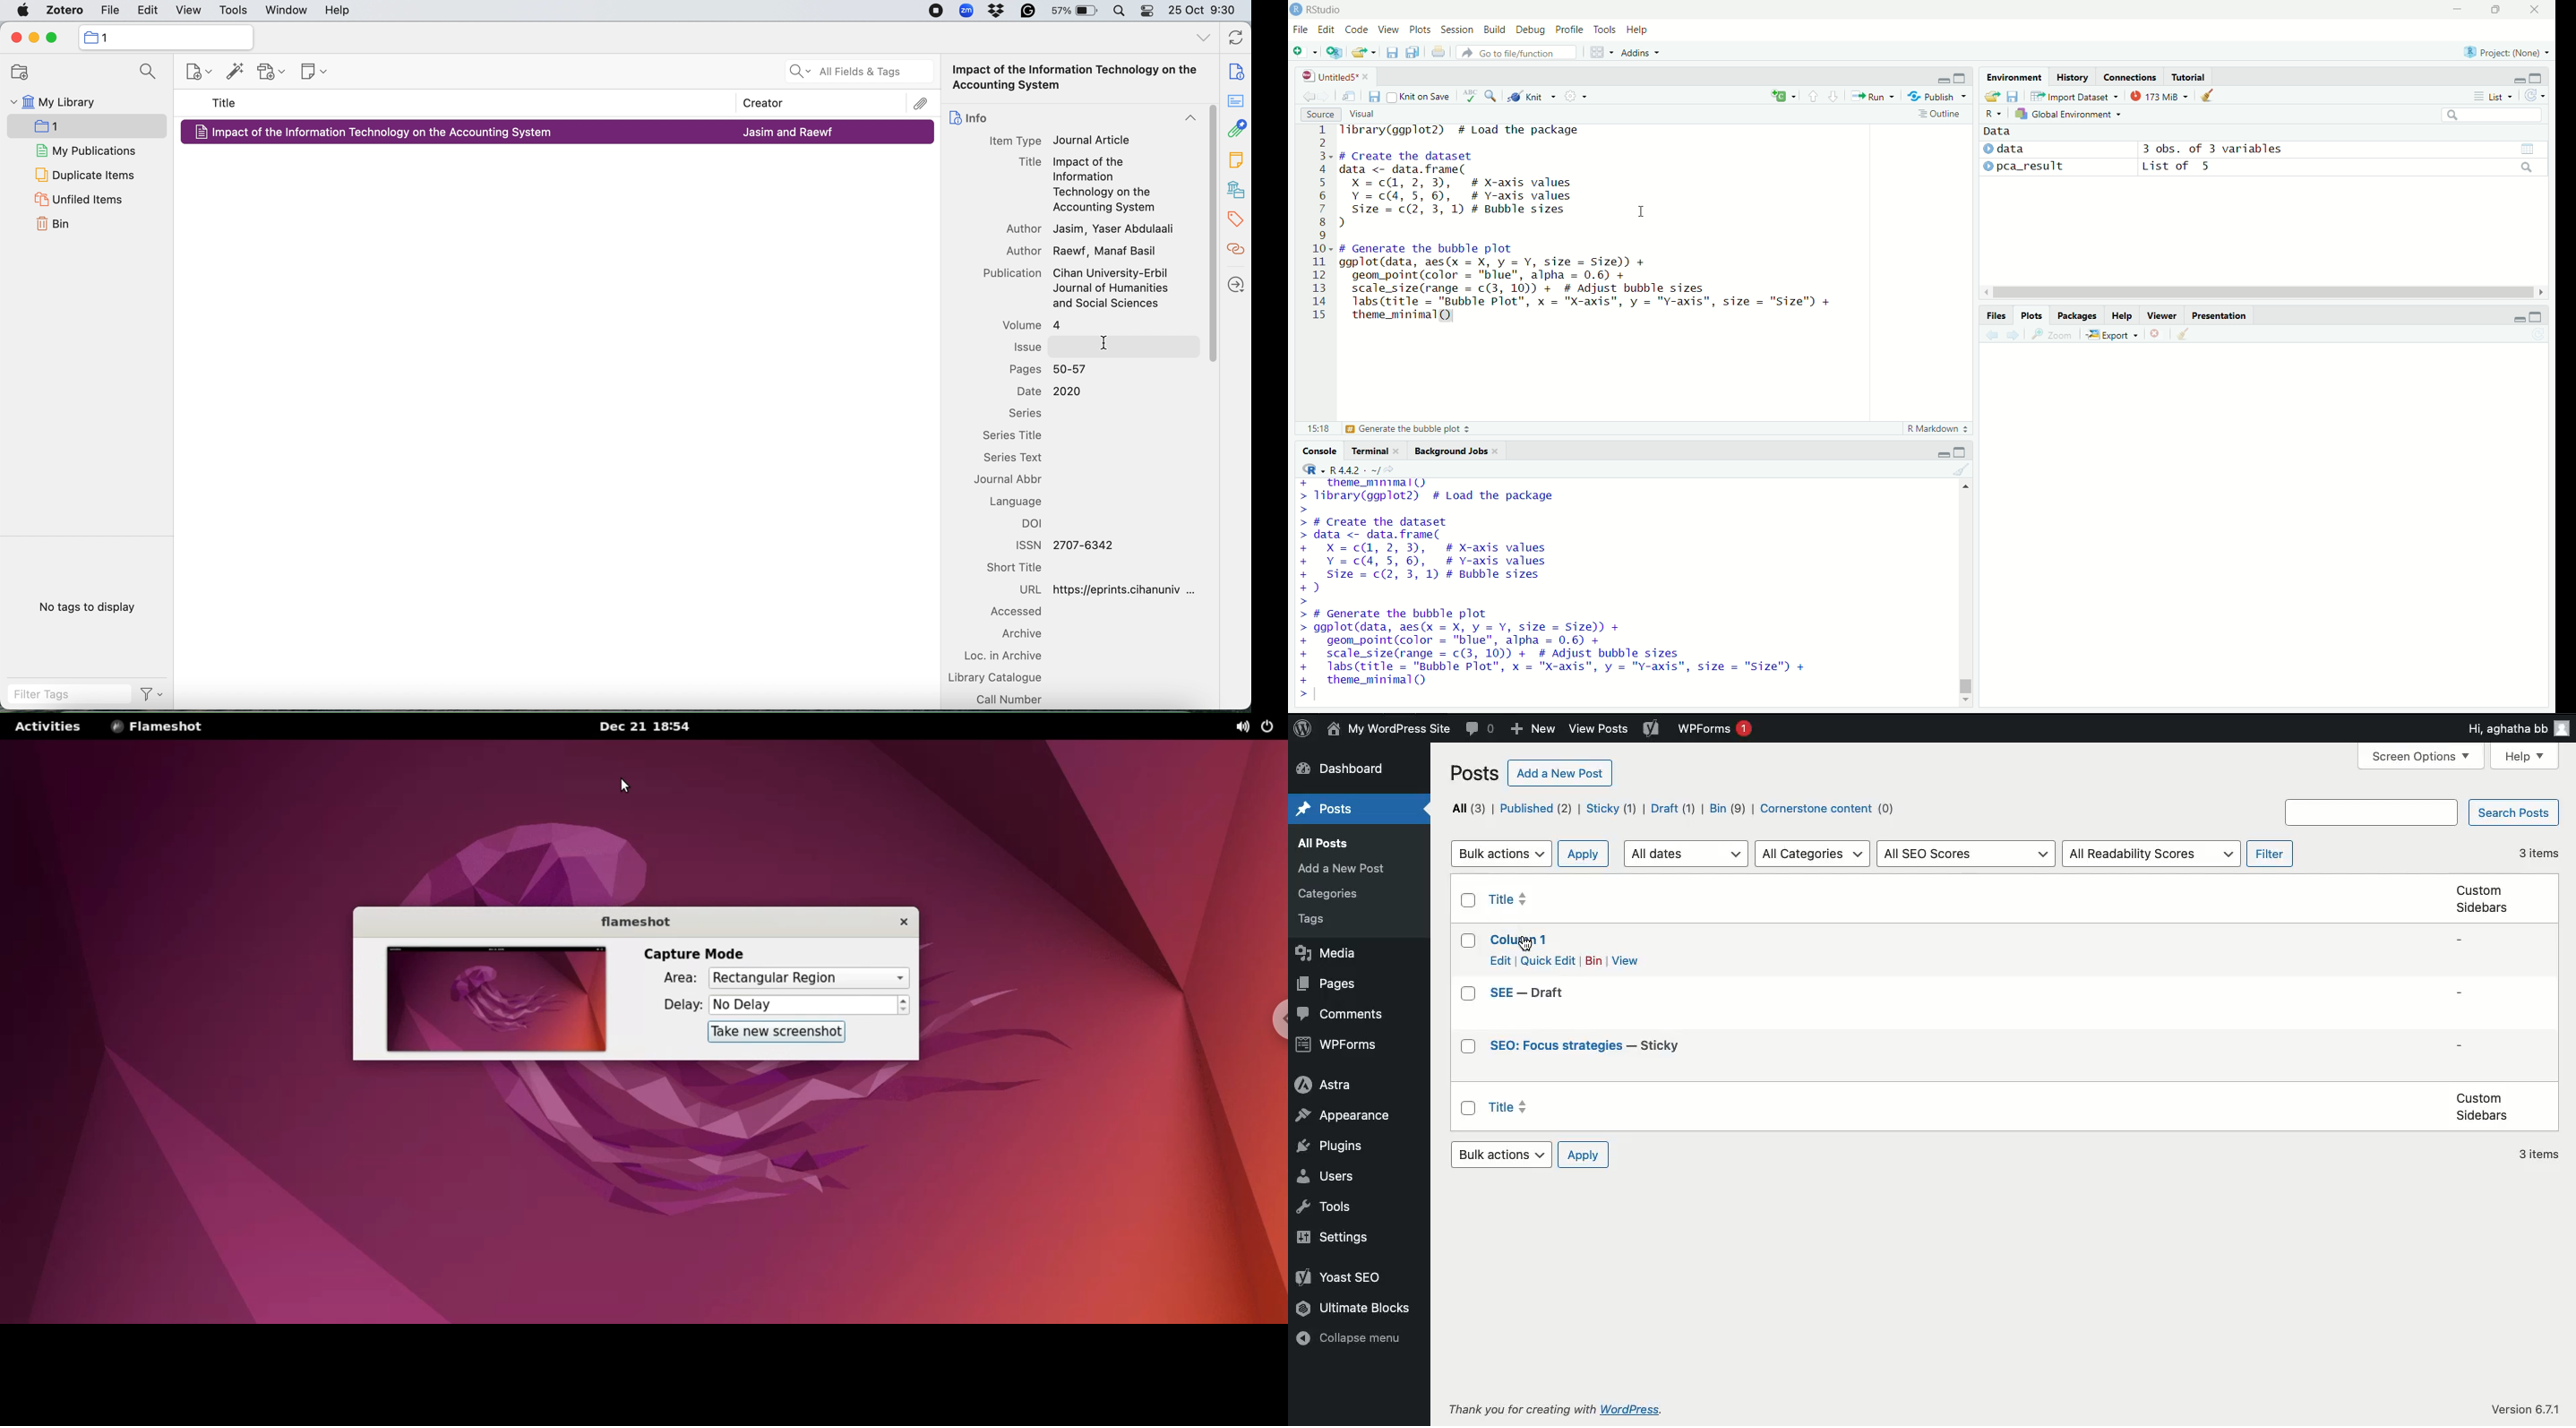  Describe the element at coordinates (2158, 95) in the screenshot. I see `data usage: 173mb` at that location.